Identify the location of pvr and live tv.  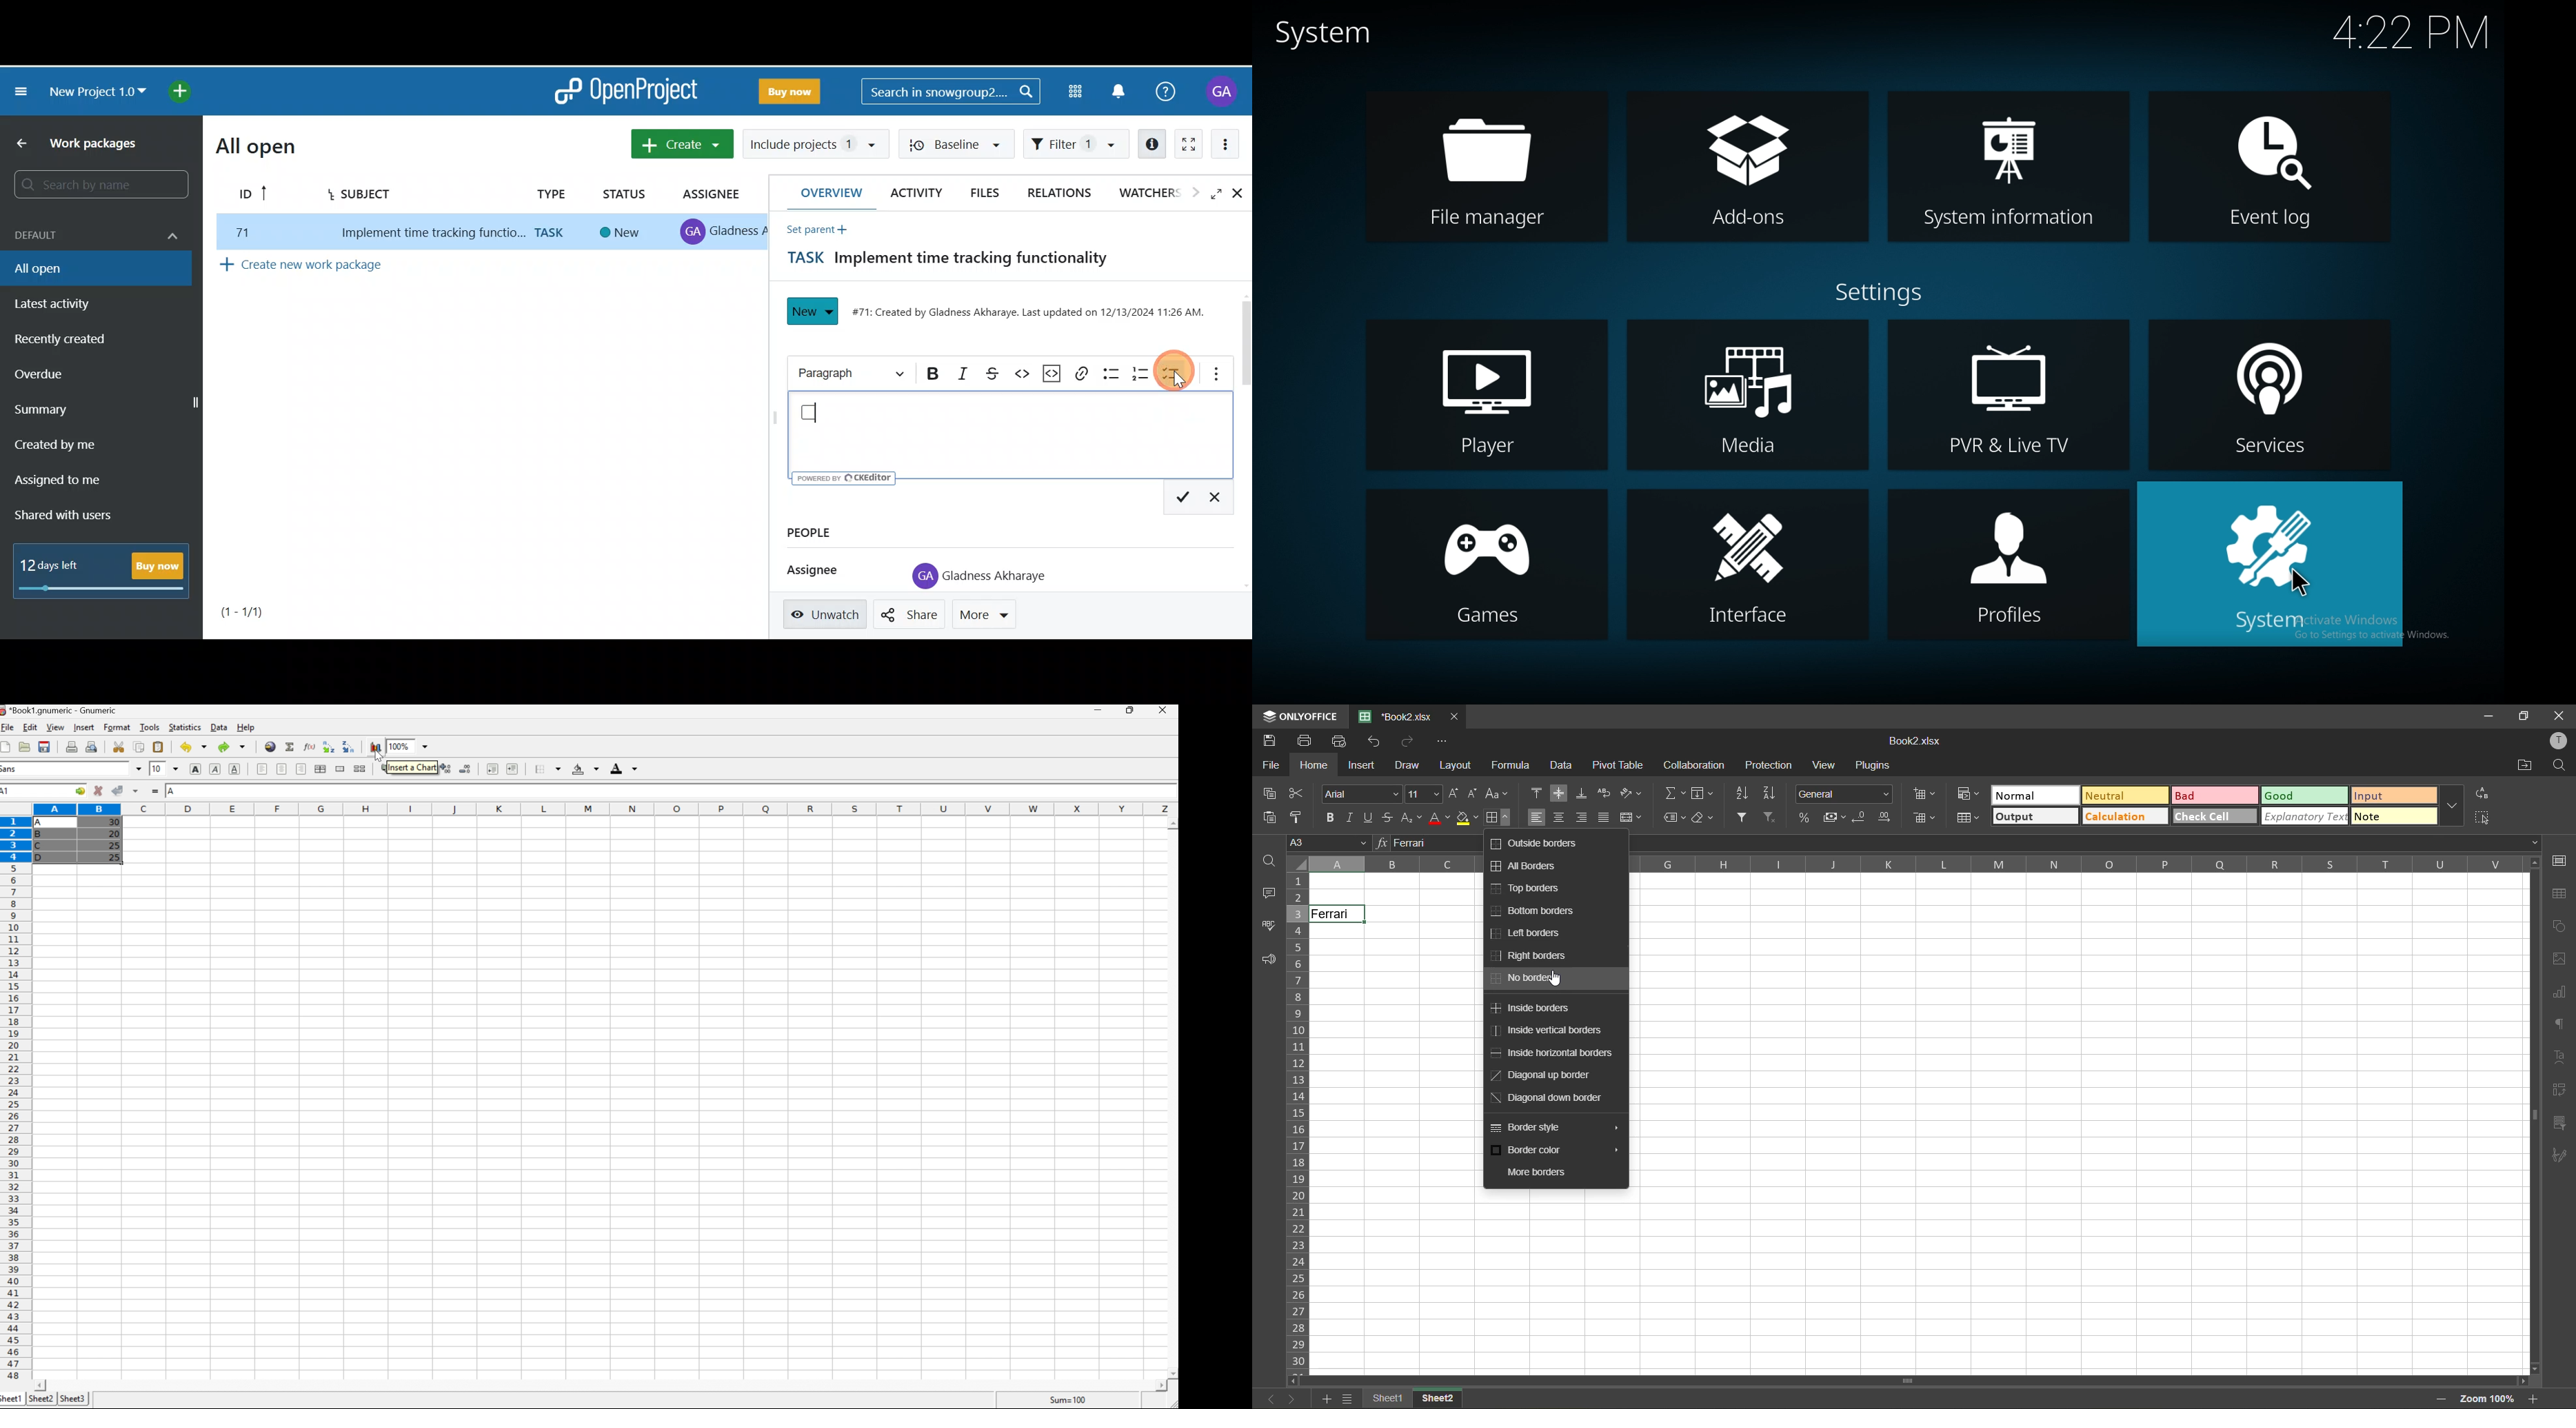
(2010, 395).